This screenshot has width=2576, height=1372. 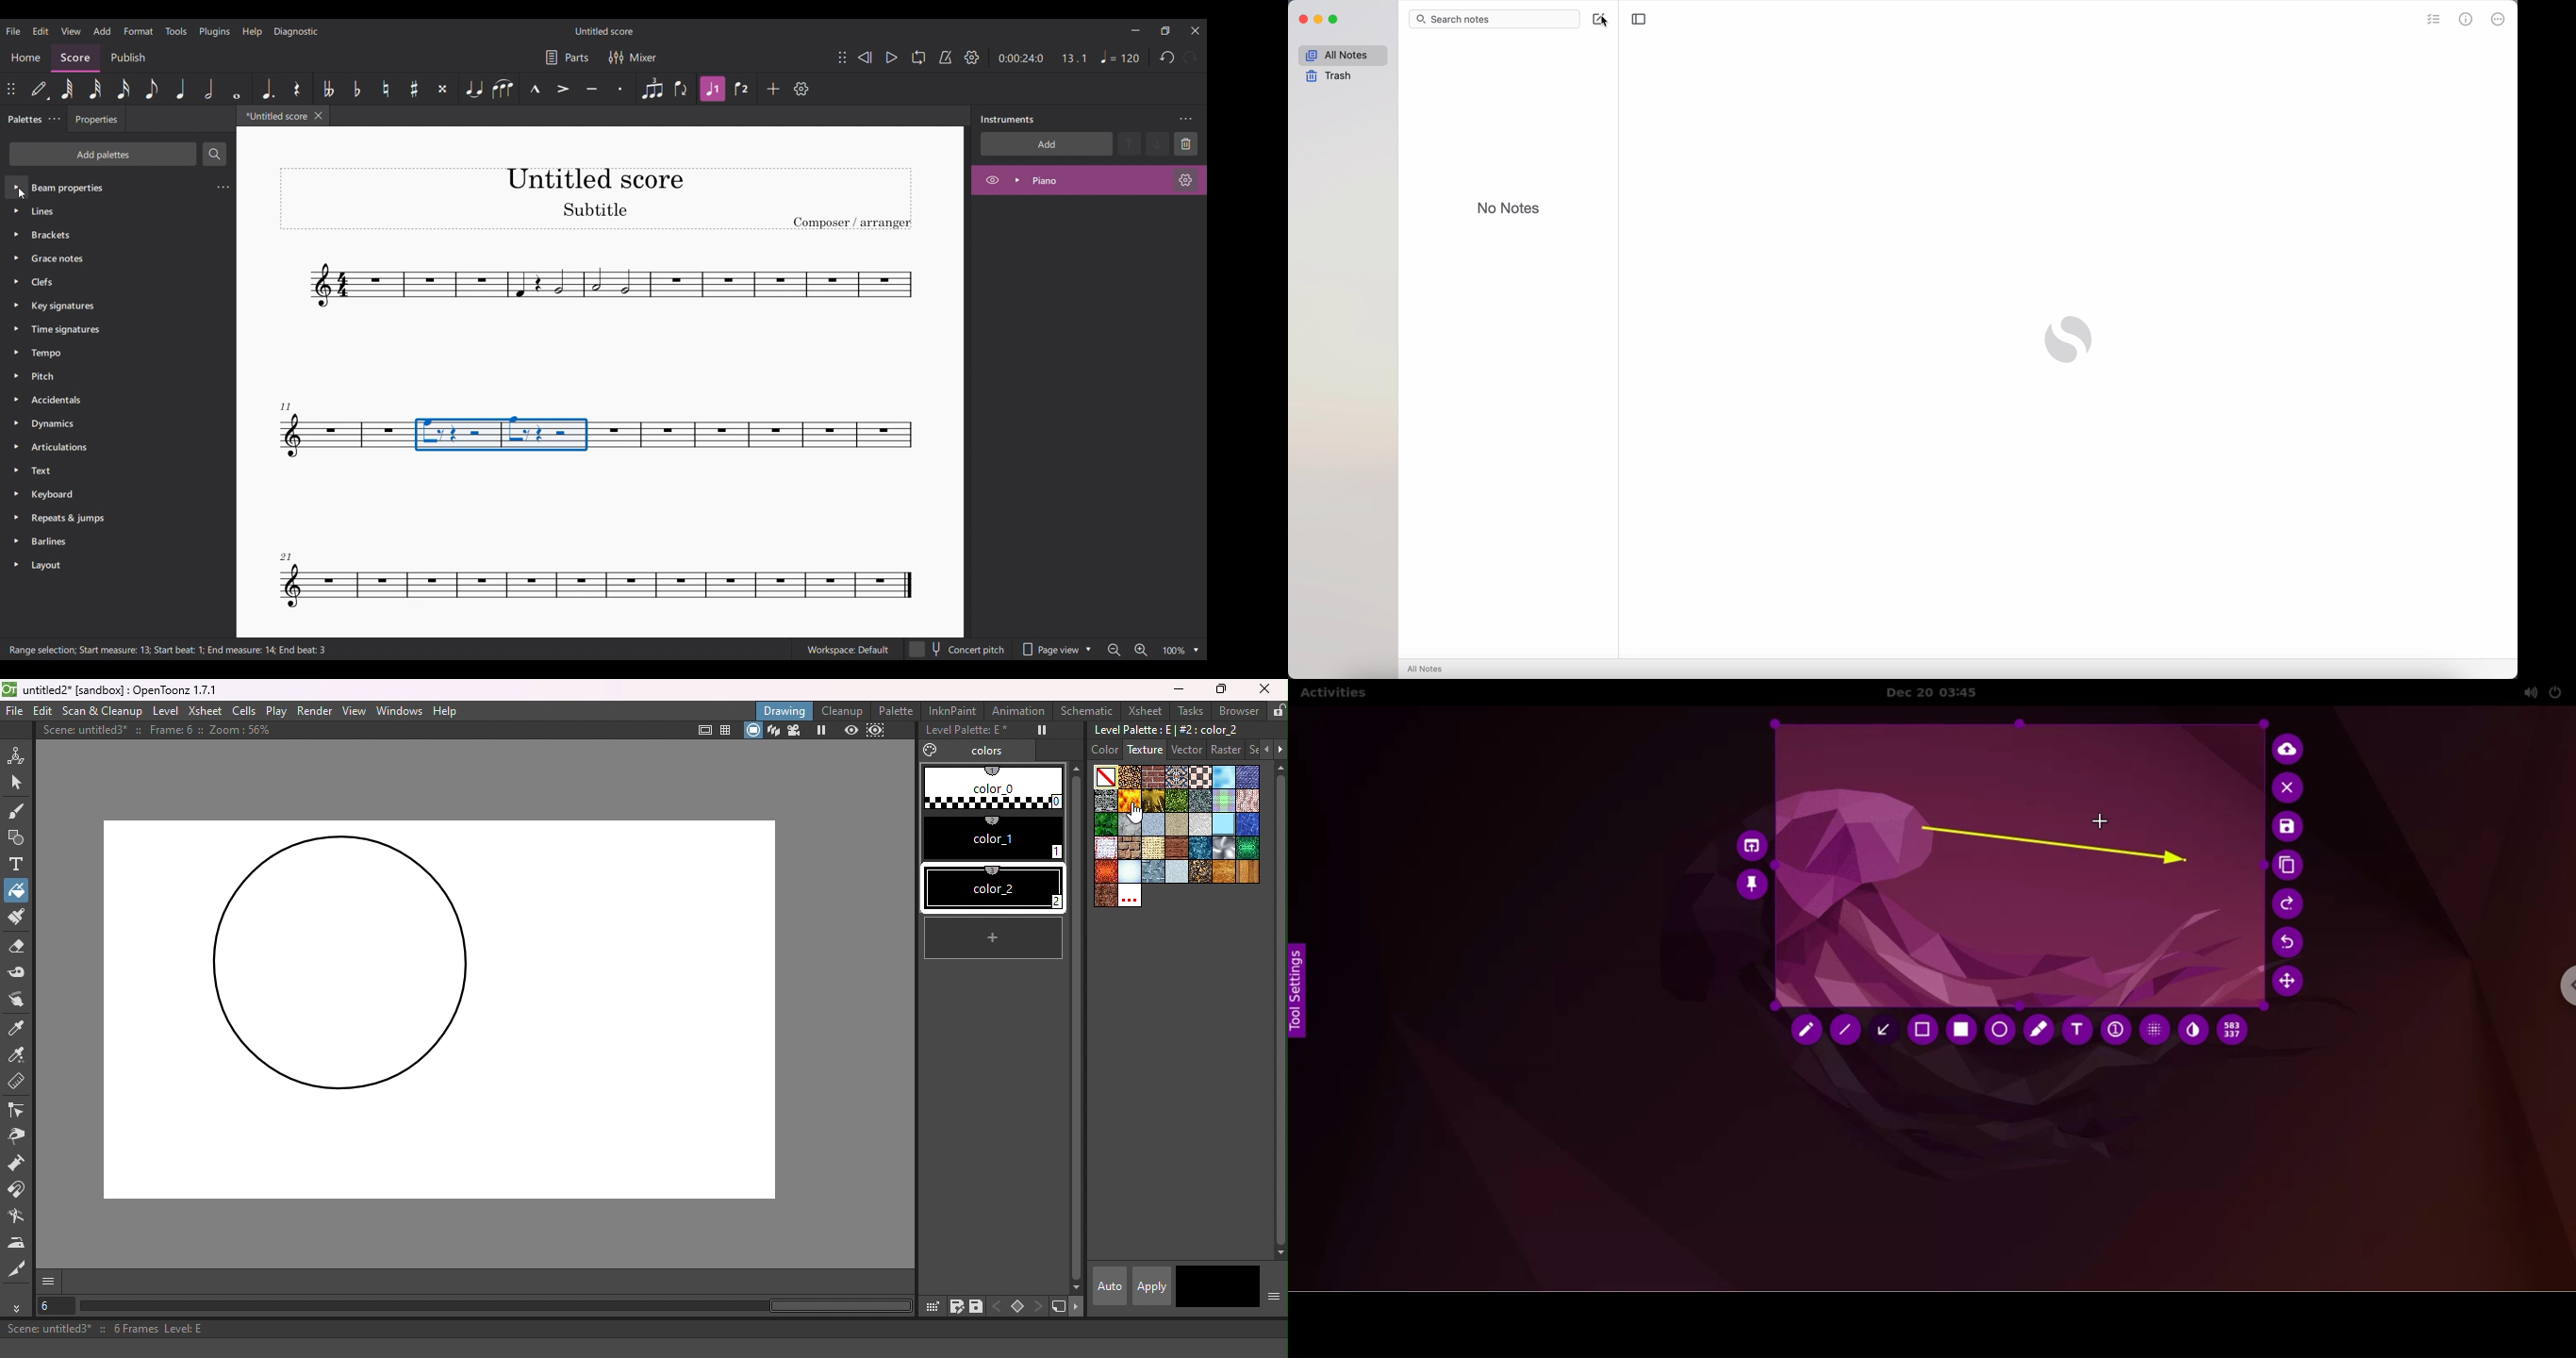 What do you see at coordinates (1597, 18) in the screenshot?
I see `create note` at bounding box center [1597, 18].